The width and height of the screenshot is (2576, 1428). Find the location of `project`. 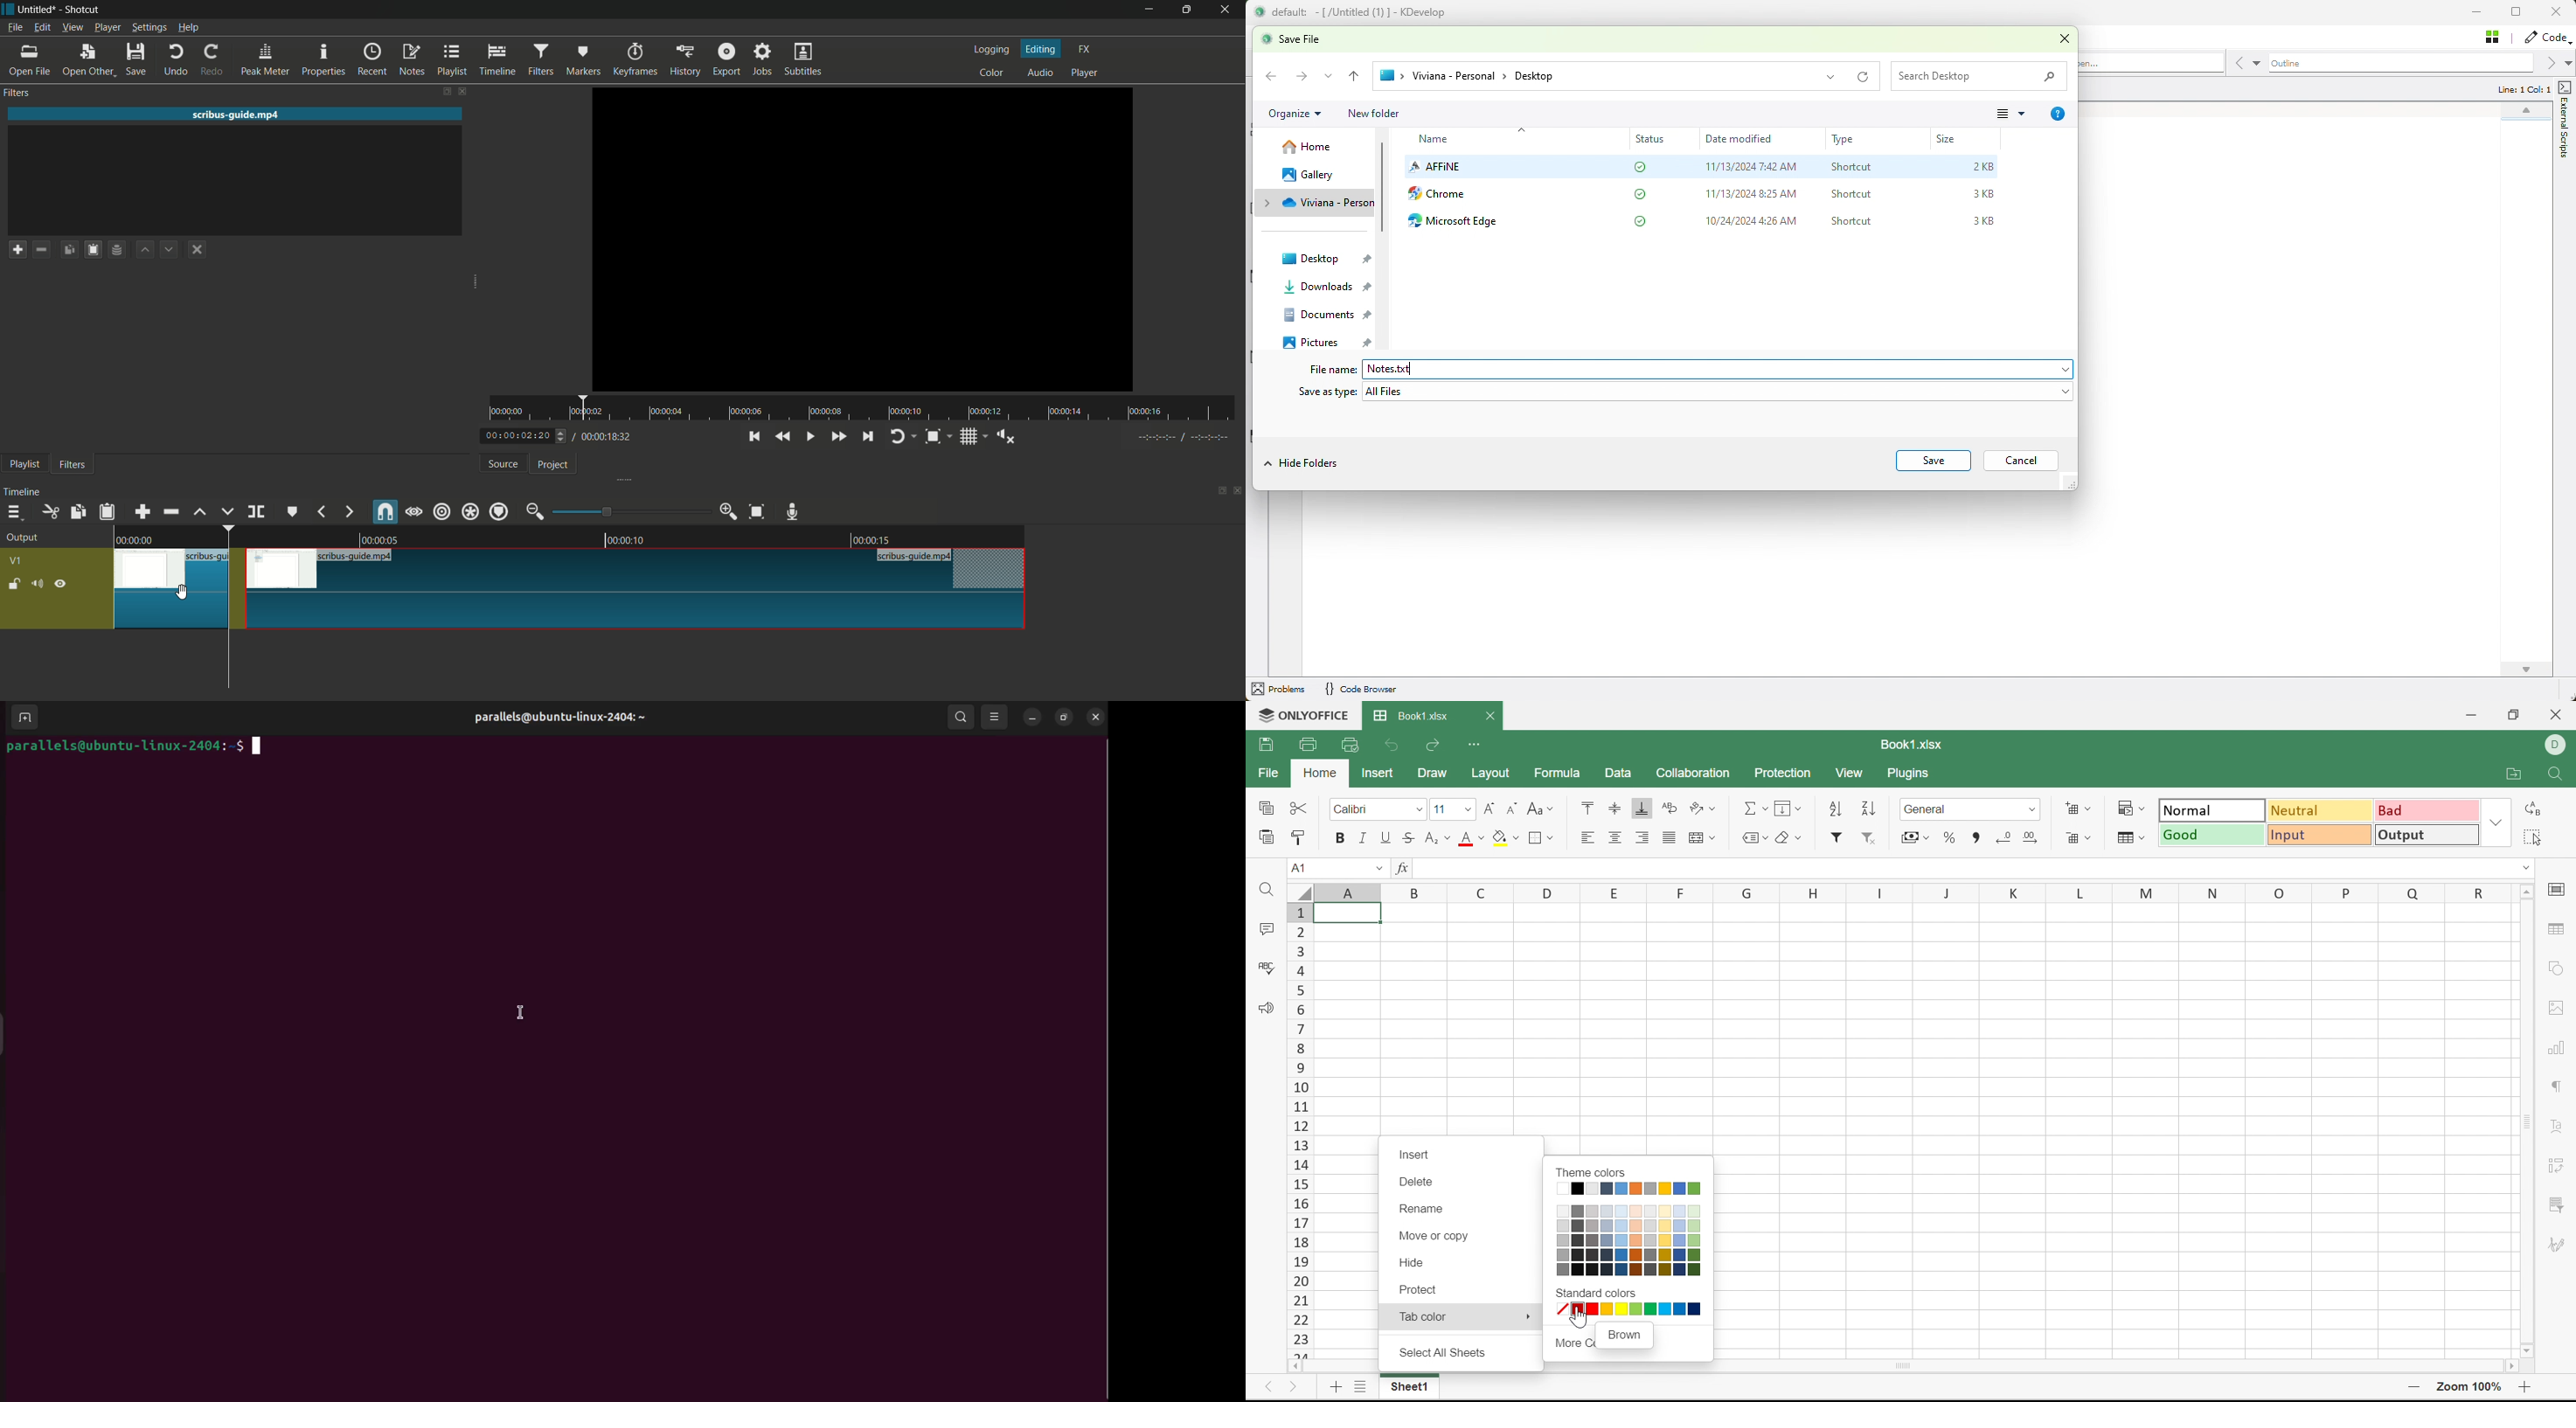

project is located at coordinates (552, 465).